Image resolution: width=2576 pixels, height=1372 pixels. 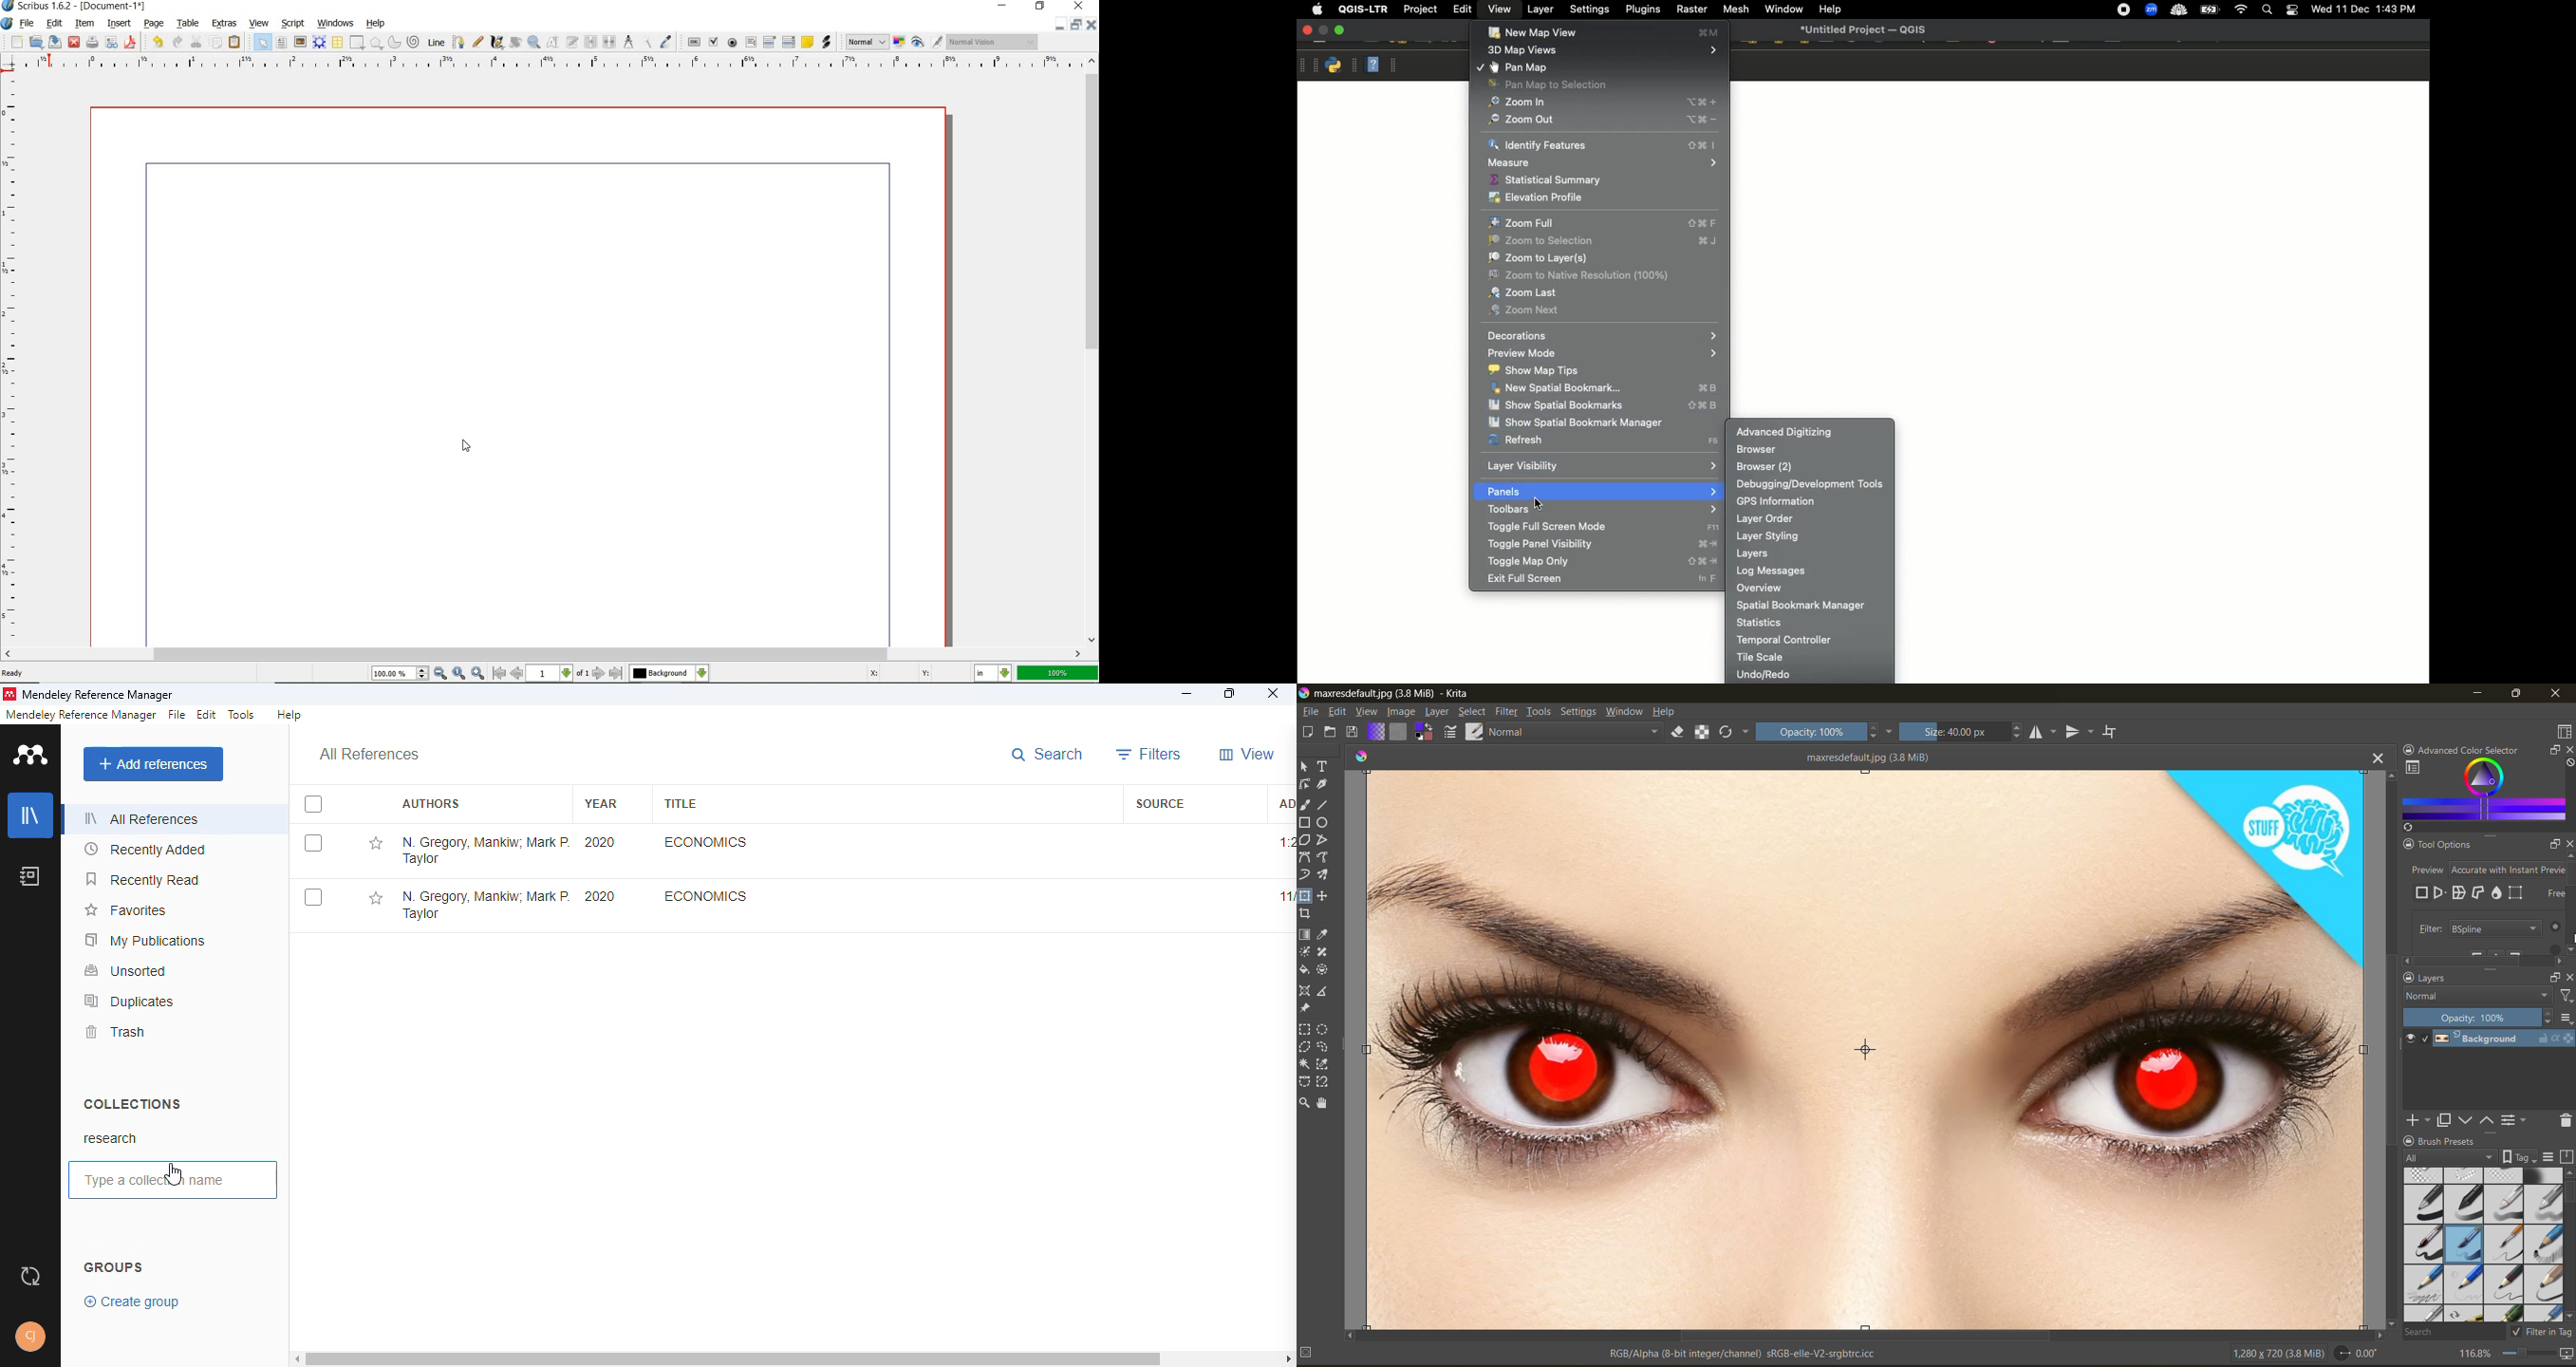 What do you see at coordinates (476, 41) in the screenshot?
I see `freehand line` at bounding box center [476, 41].